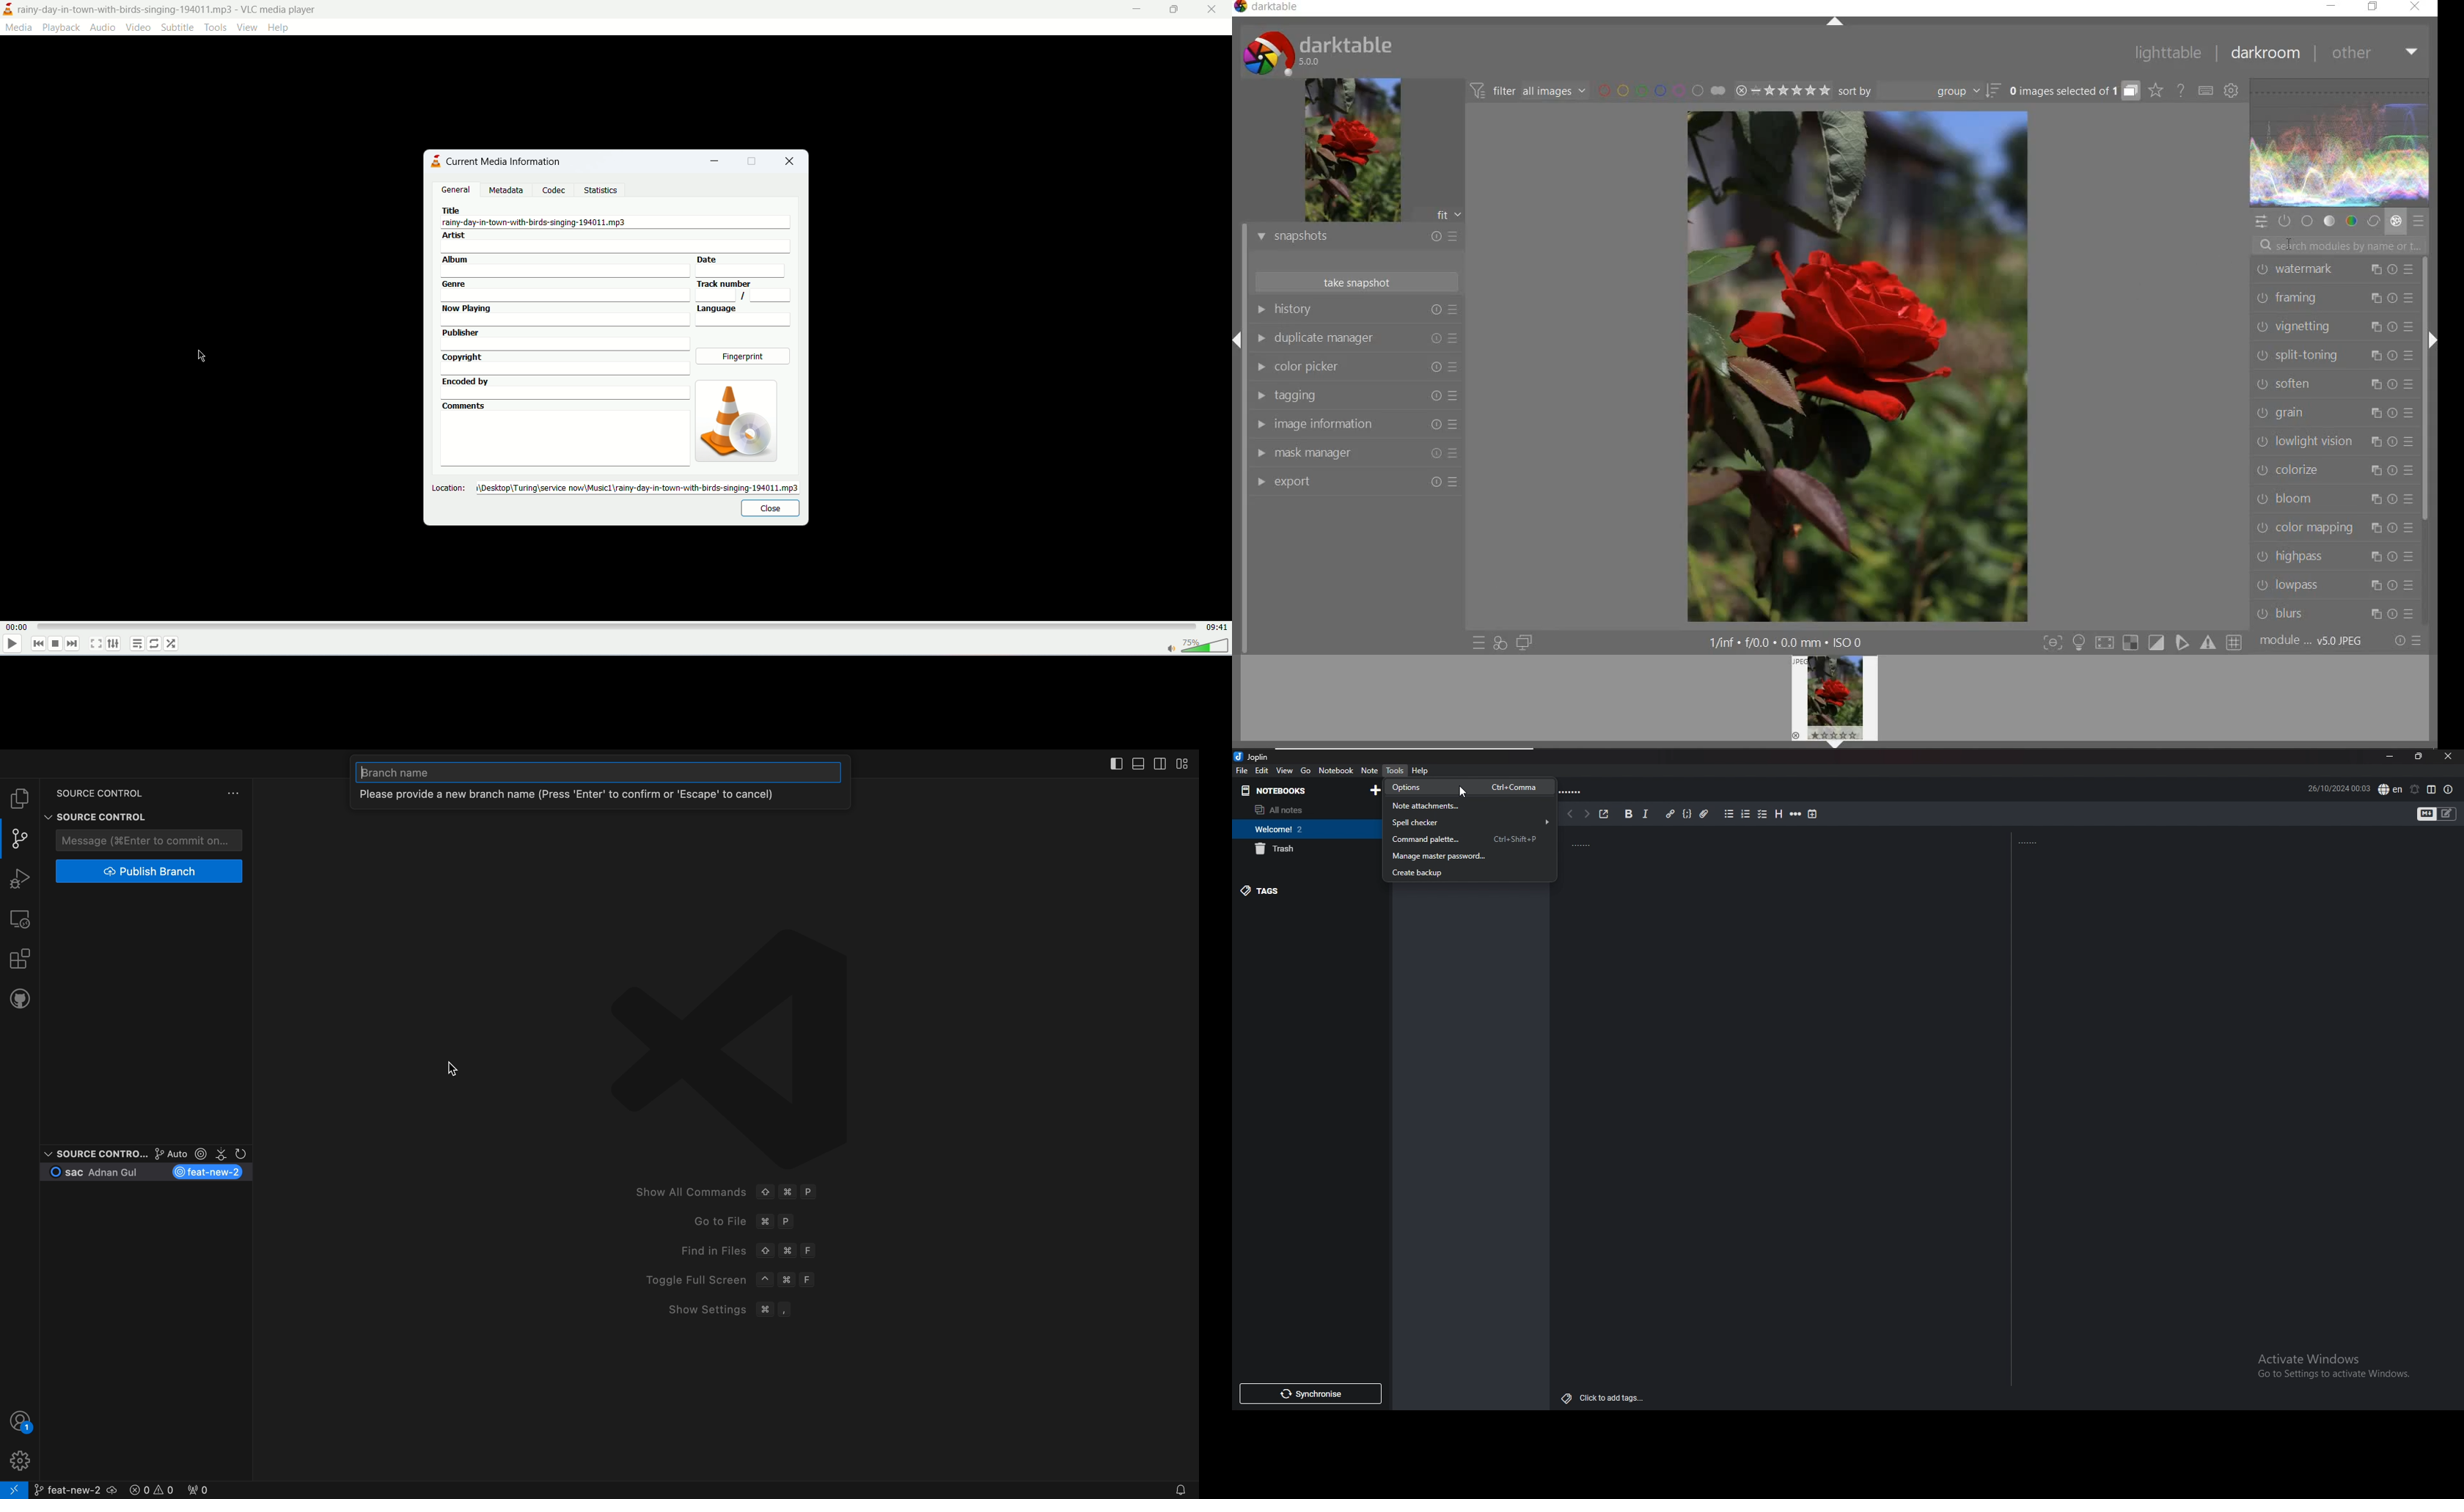 Image resolution: width=2464 pixels, height=1512 pixels. What do you see at coordinates (1687, 814) in the screenshot?
I see `code` at bounding box center [1687, 814].